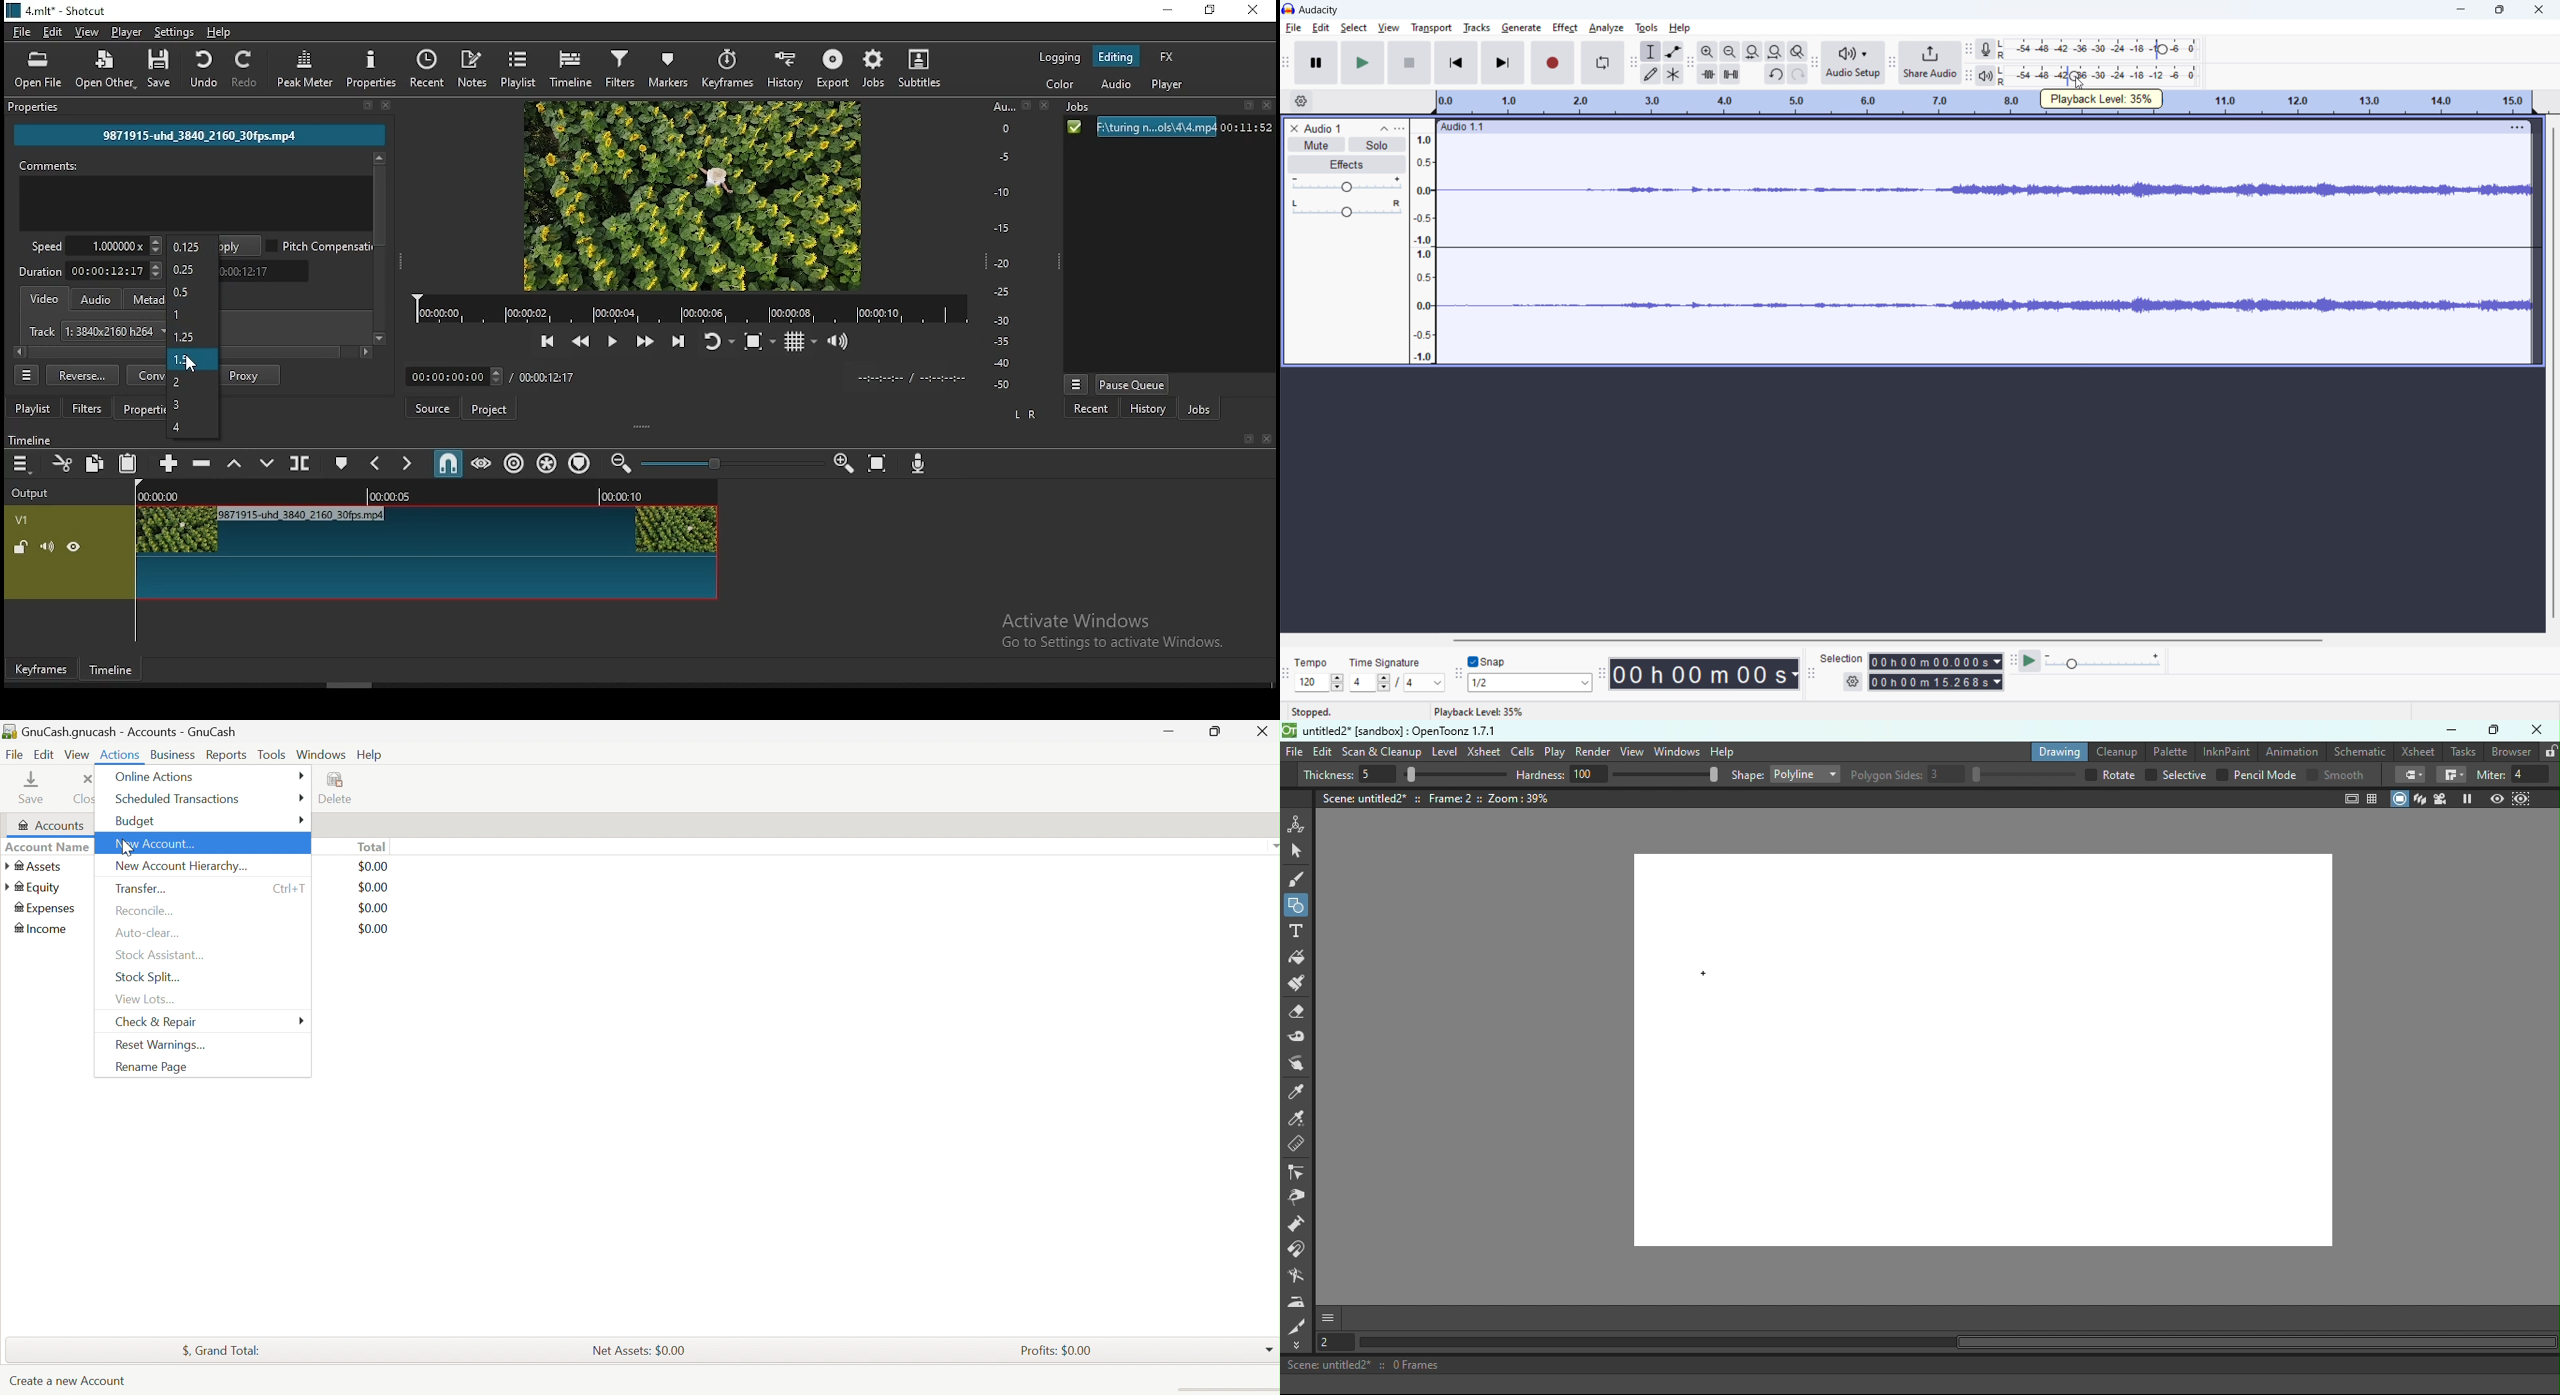 This screenshot has width=2576, height=1400. I want to click on View, so click(77, 755).